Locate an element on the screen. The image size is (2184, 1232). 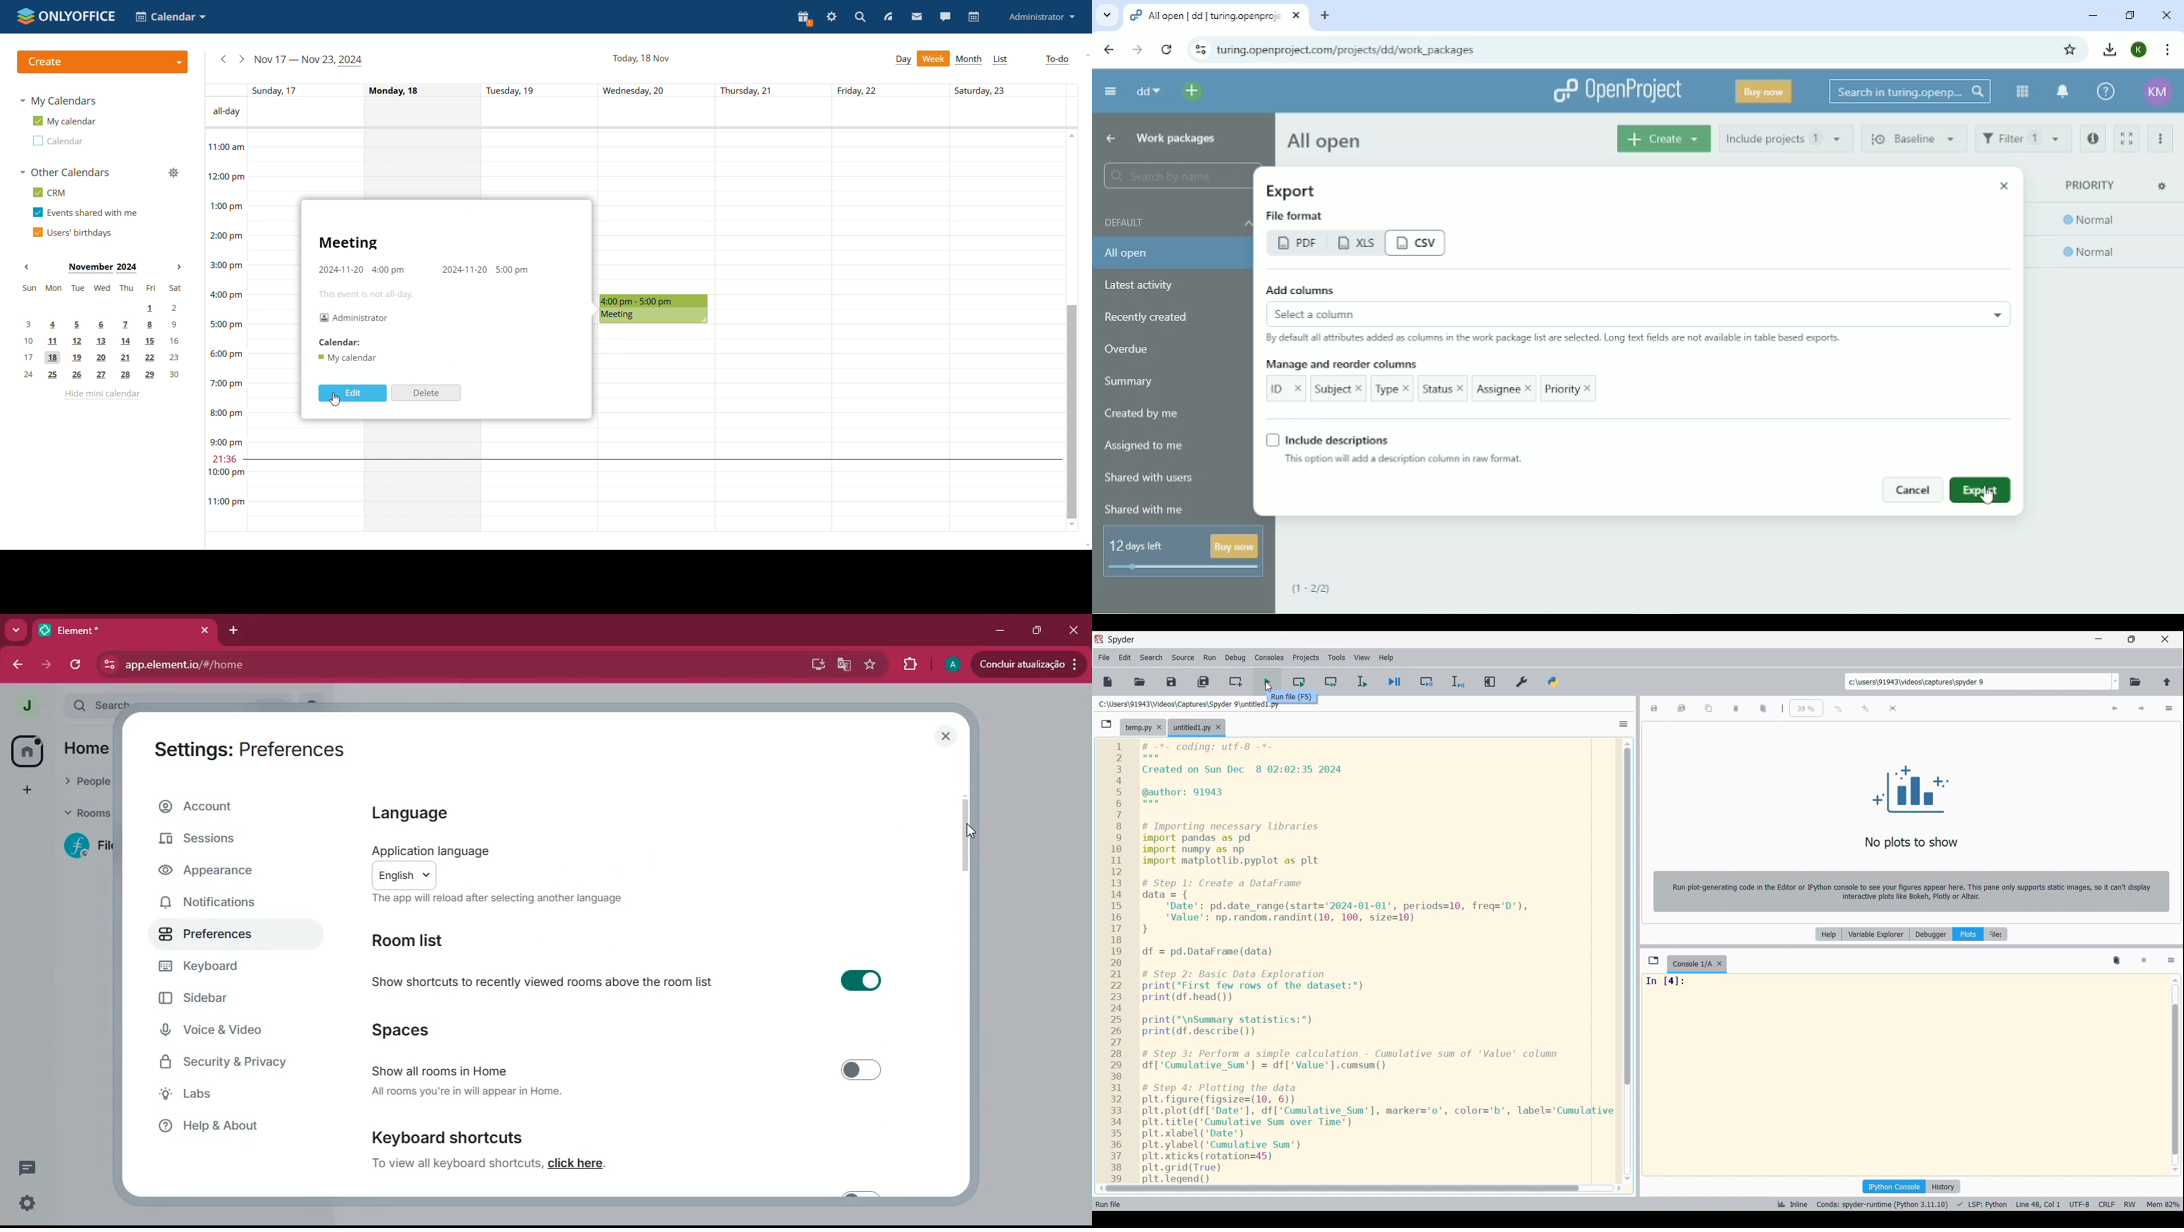
a is located at coordinates (952, 664).